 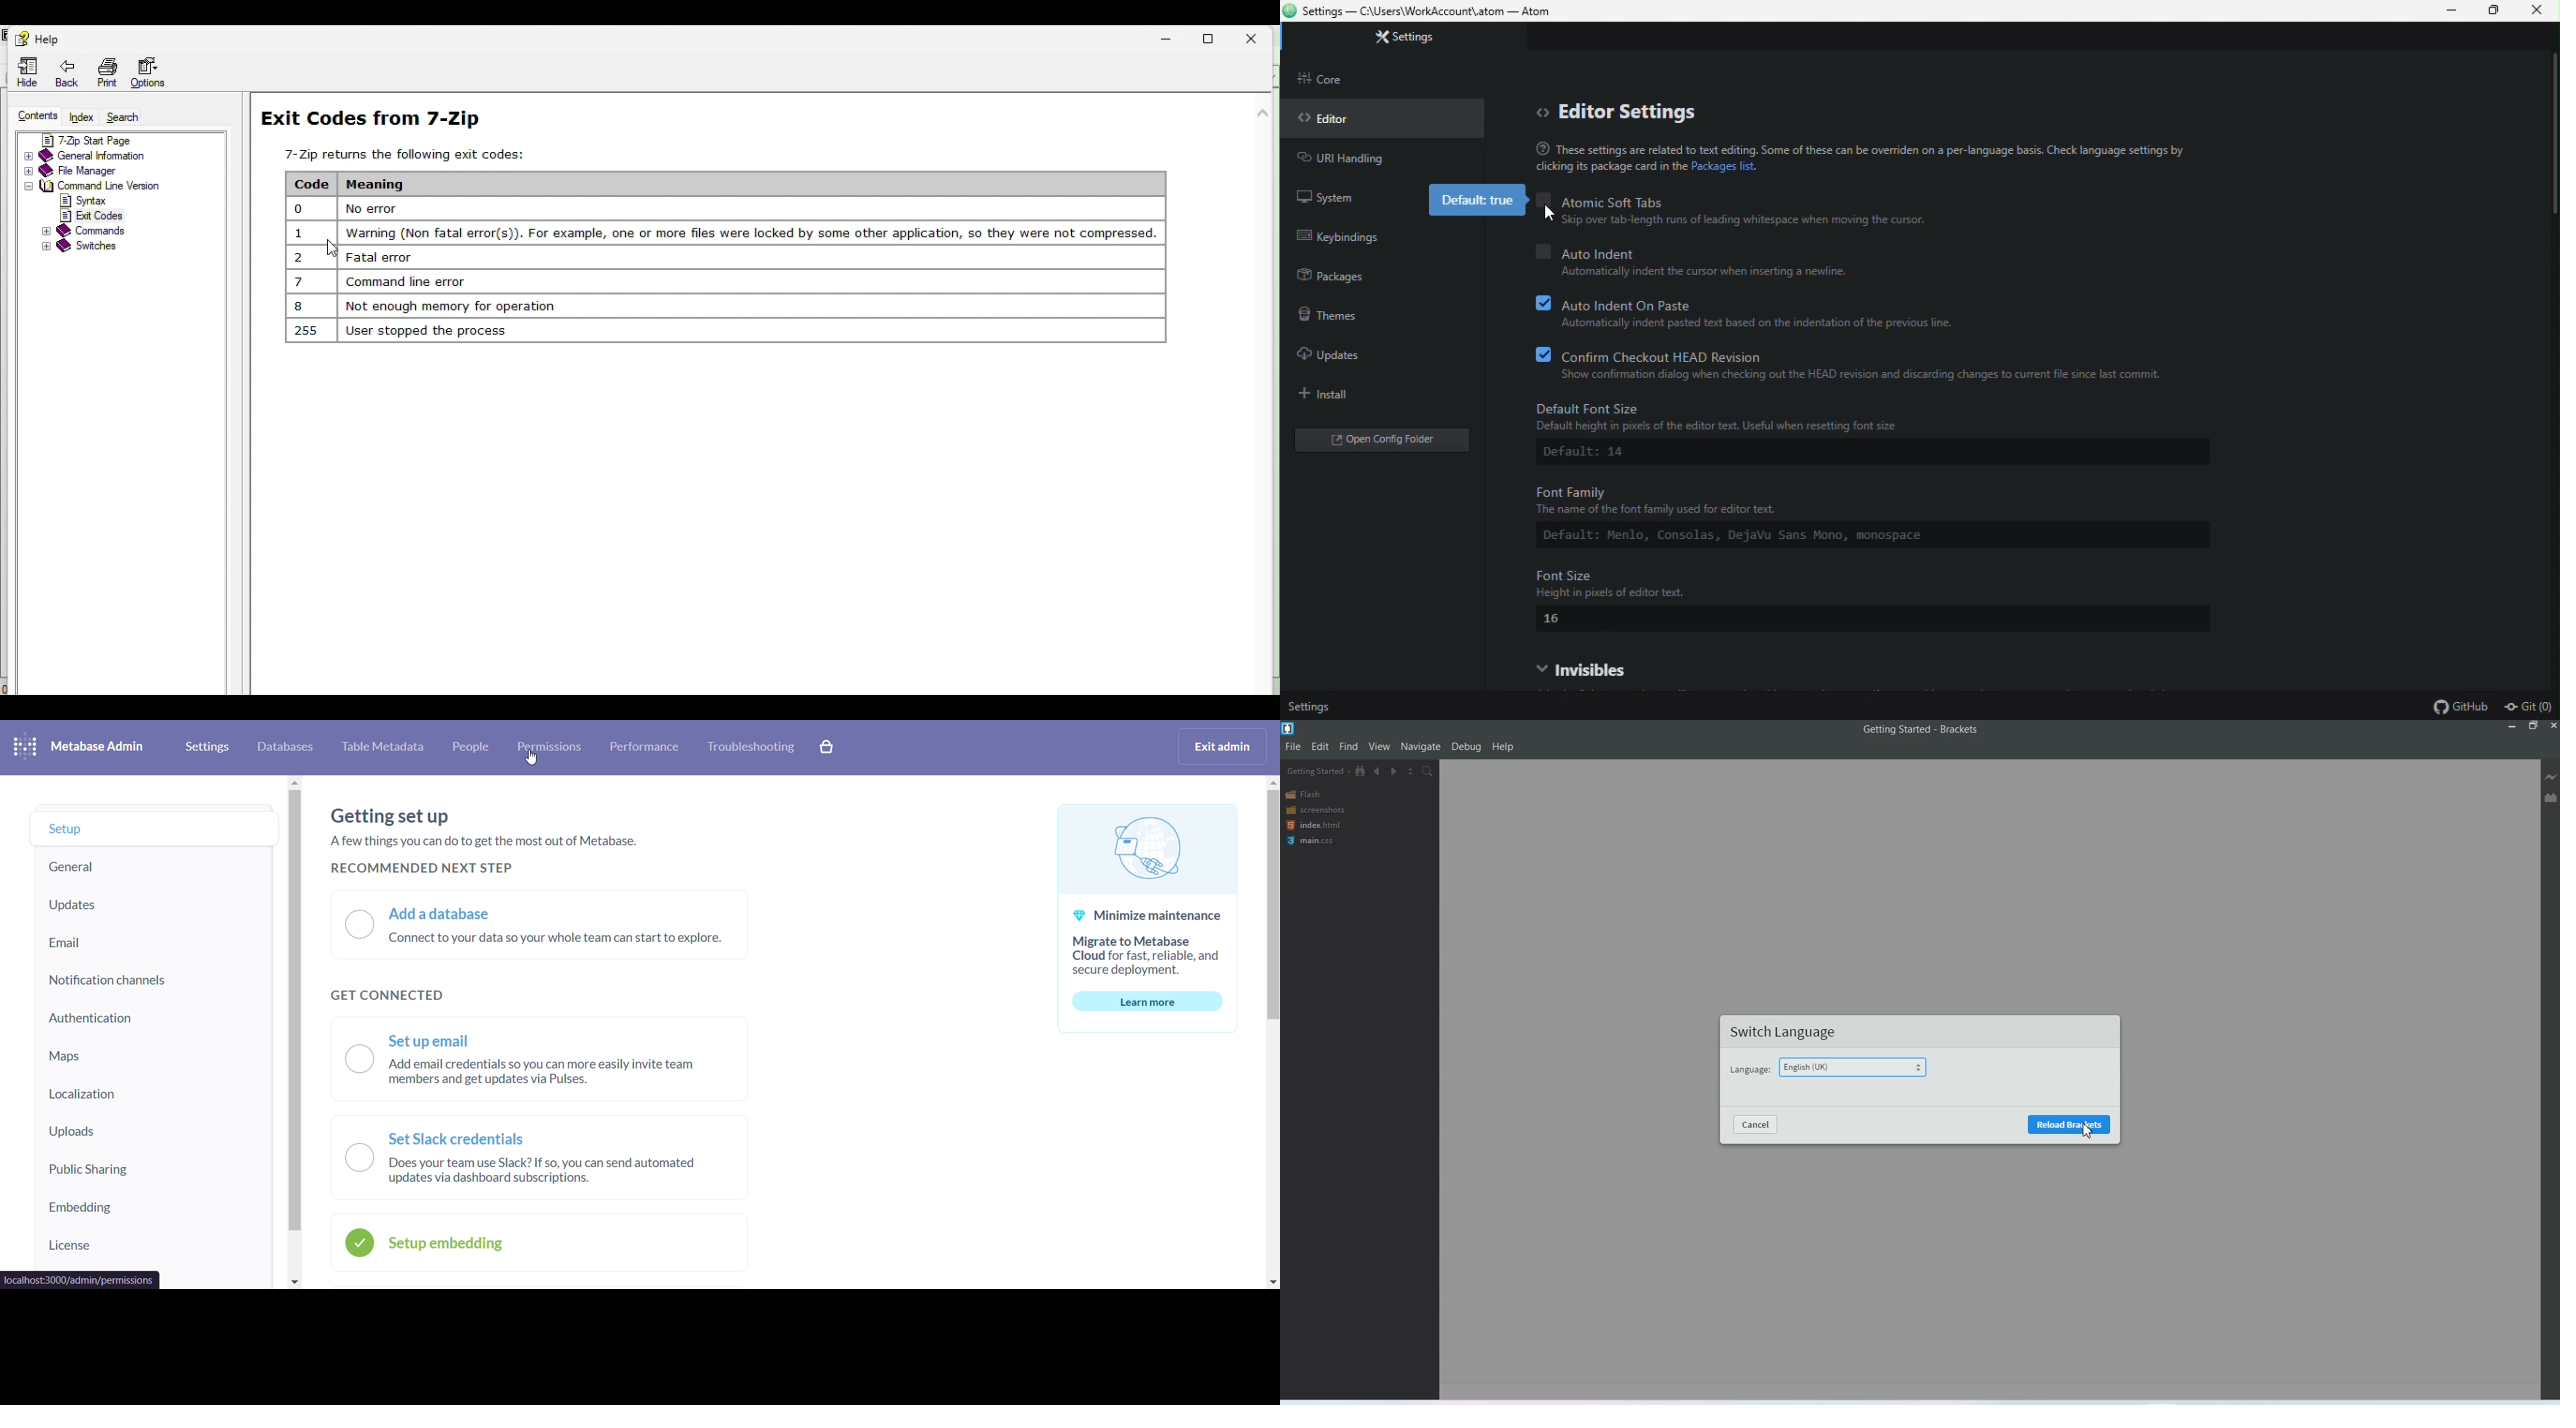 I want to click on set up email, so click(x=543, y=1057).